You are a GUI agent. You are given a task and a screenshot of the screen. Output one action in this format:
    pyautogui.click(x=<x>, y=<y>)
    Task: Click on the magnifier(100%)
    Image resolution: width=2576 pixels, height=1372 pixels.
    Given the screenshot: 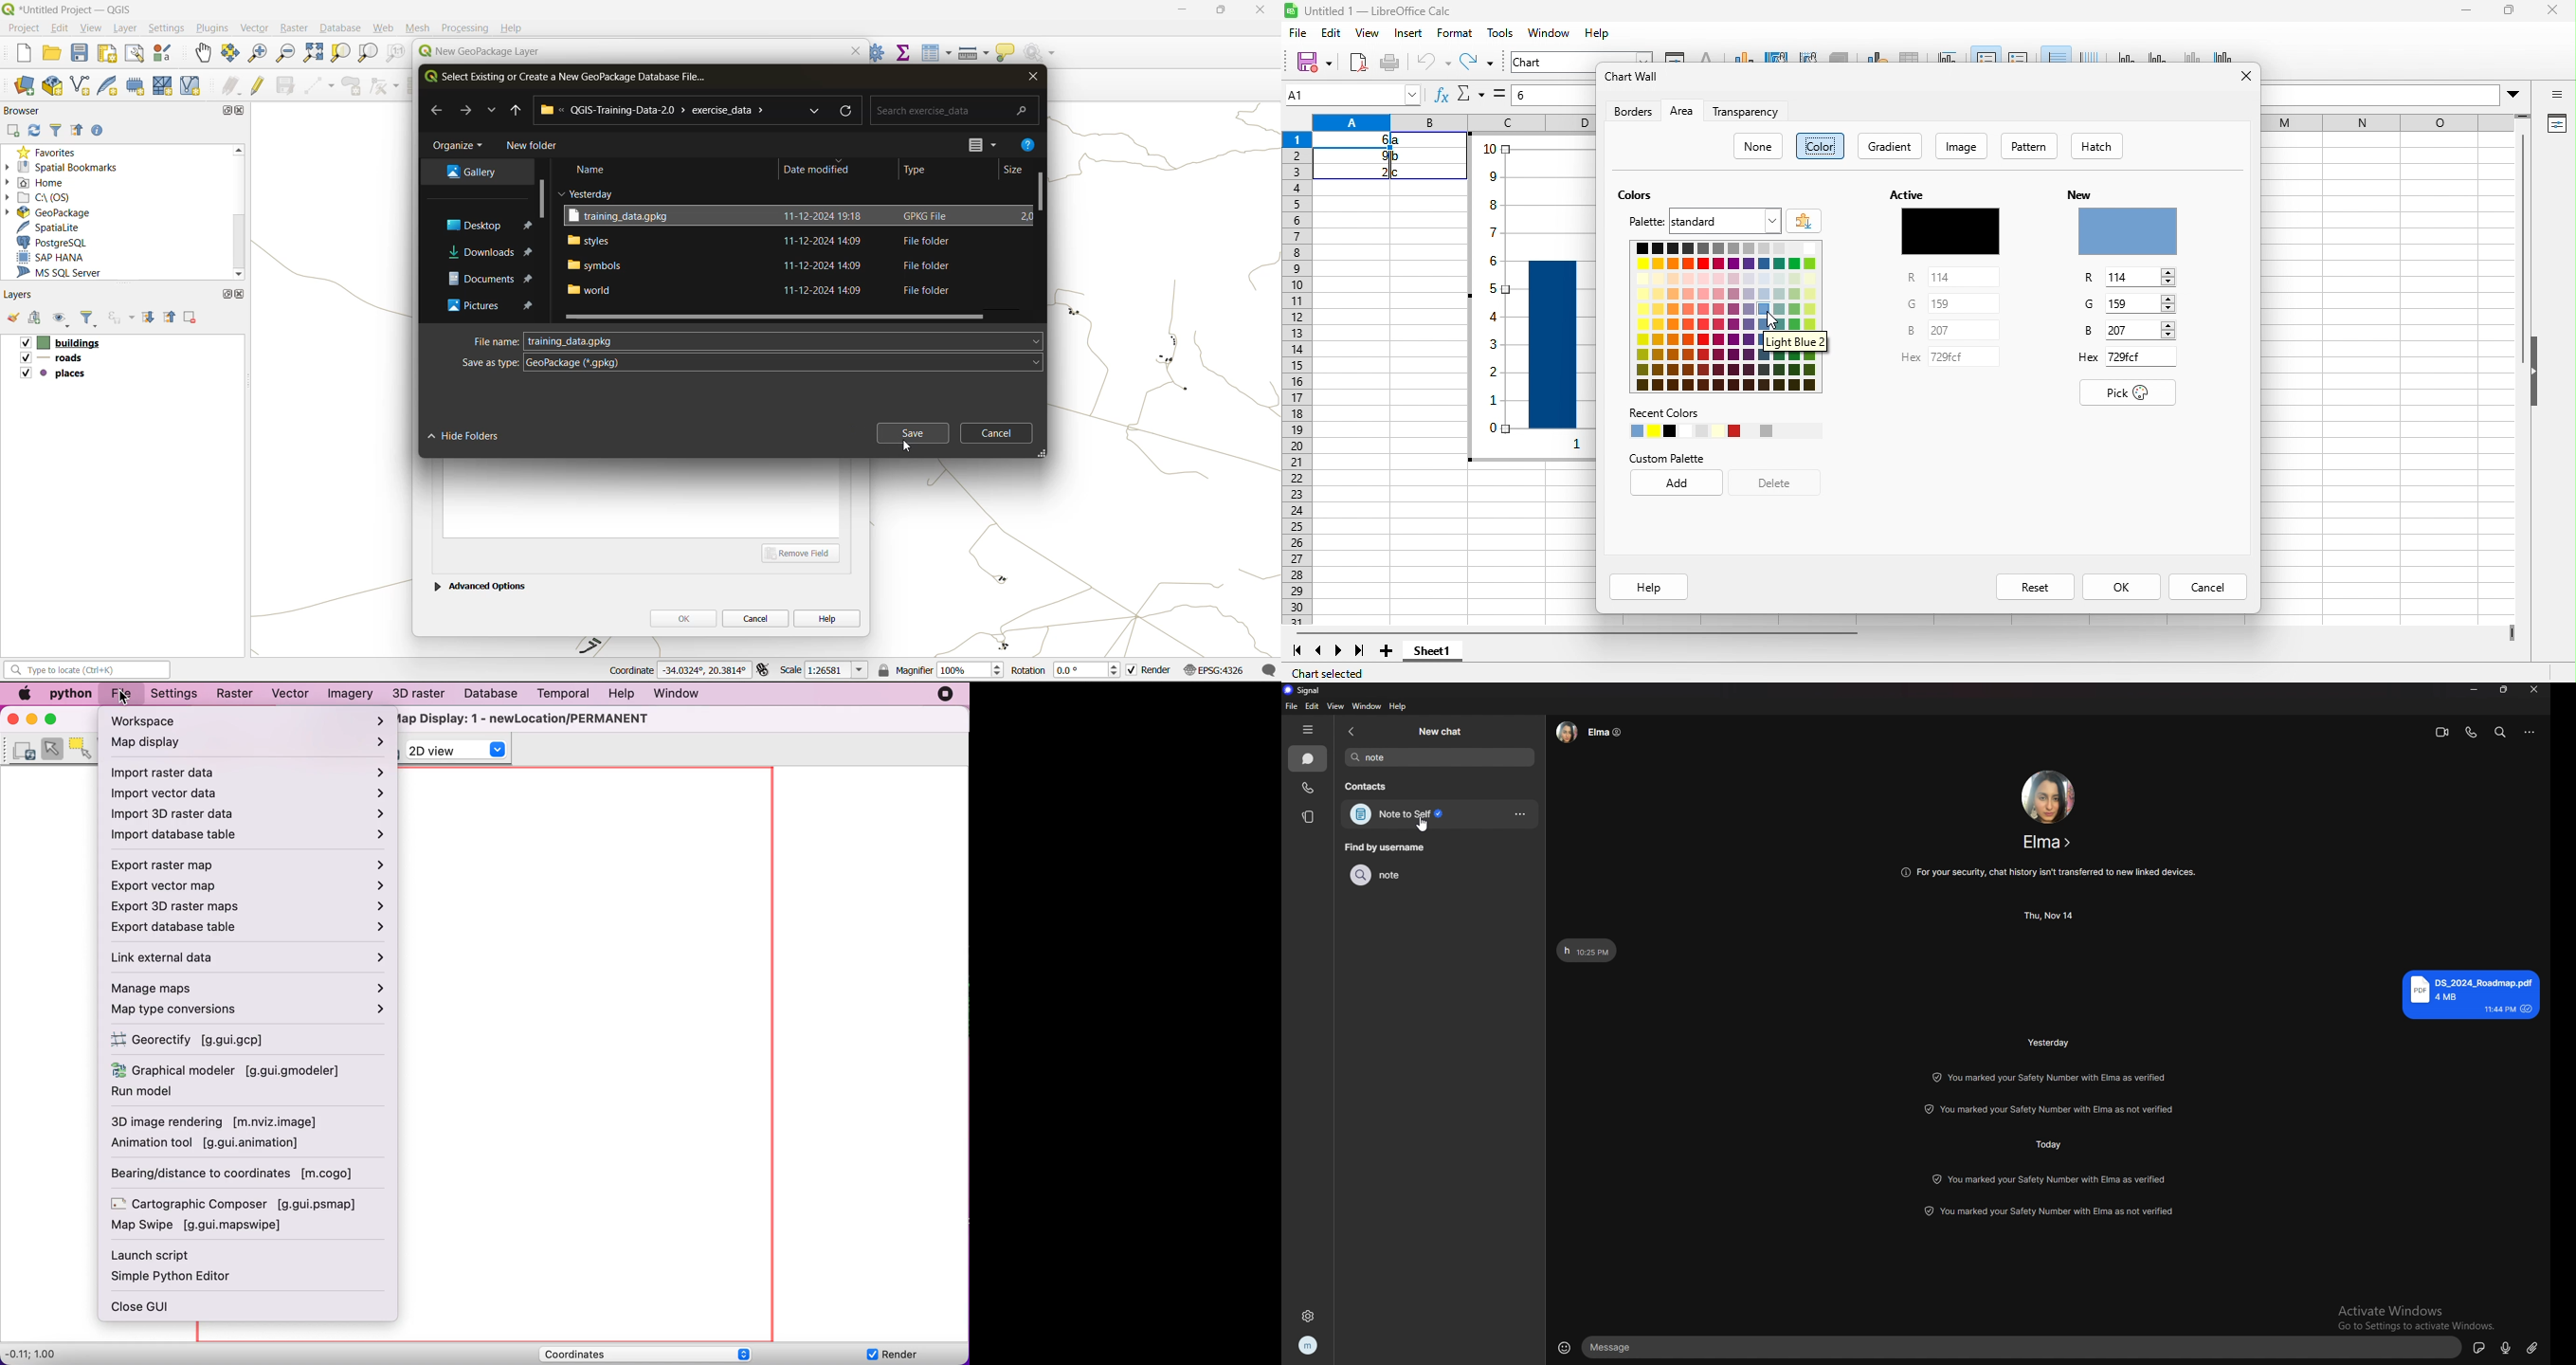 What is the action you would take?
    pyautogui.click(x=938, y=670)
    